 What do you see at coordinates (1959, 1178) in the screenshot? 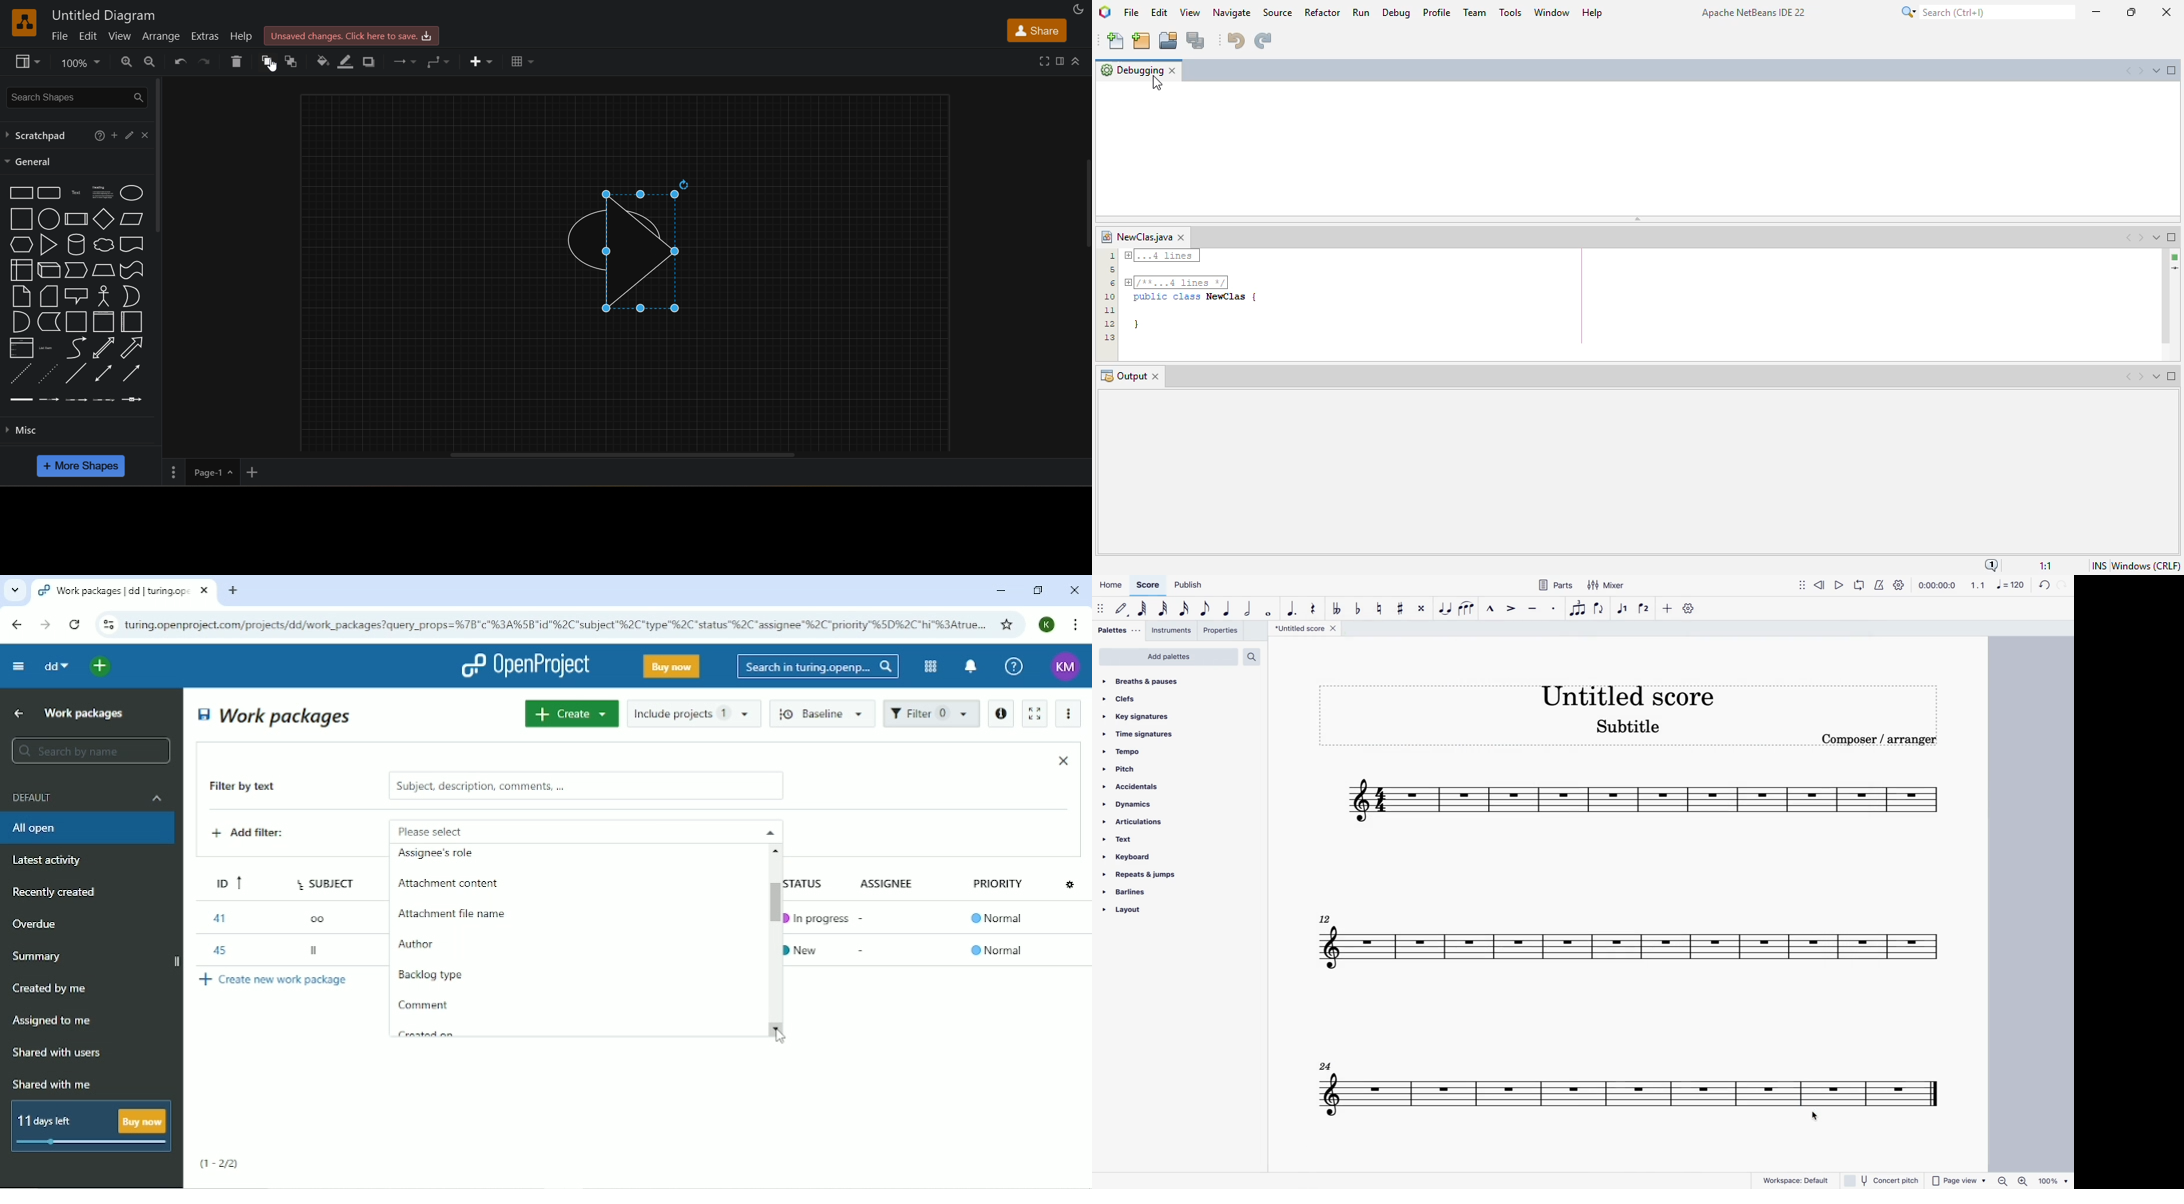
I see `page view` at bounding box center [1959, 1178].